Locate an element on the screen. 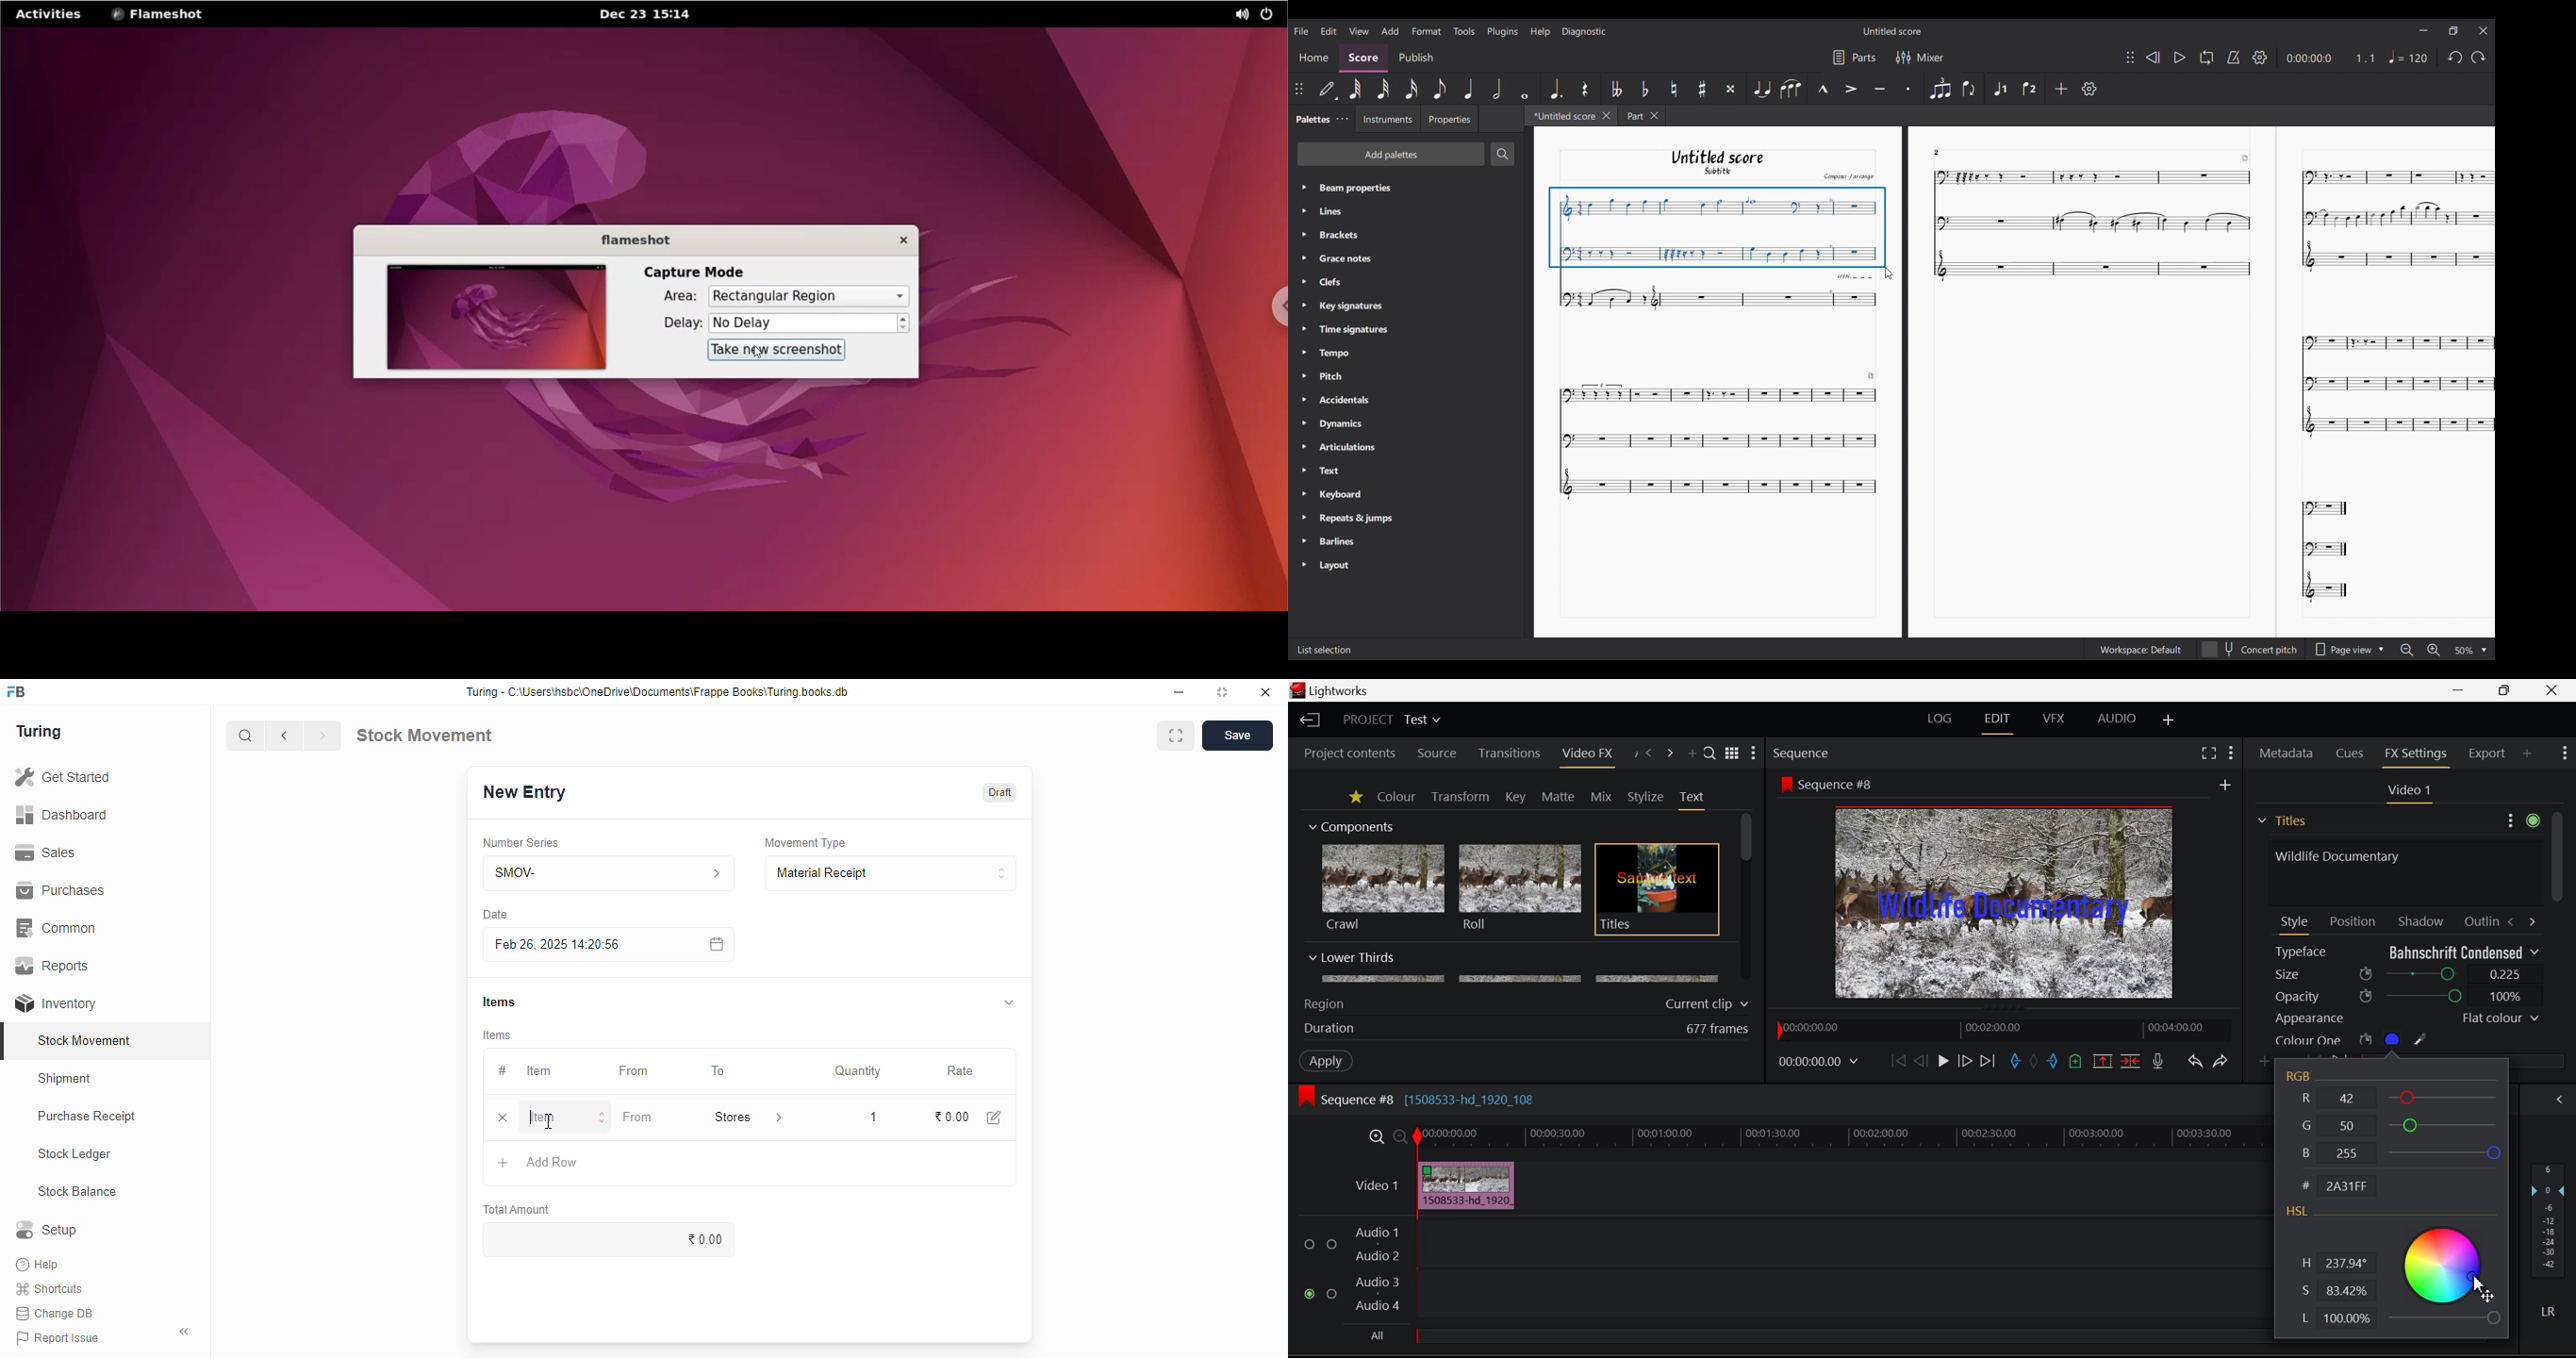 Image resolution: width=2576 pixels, height=1372 pixels. Date is located at coordinates (495, 914).